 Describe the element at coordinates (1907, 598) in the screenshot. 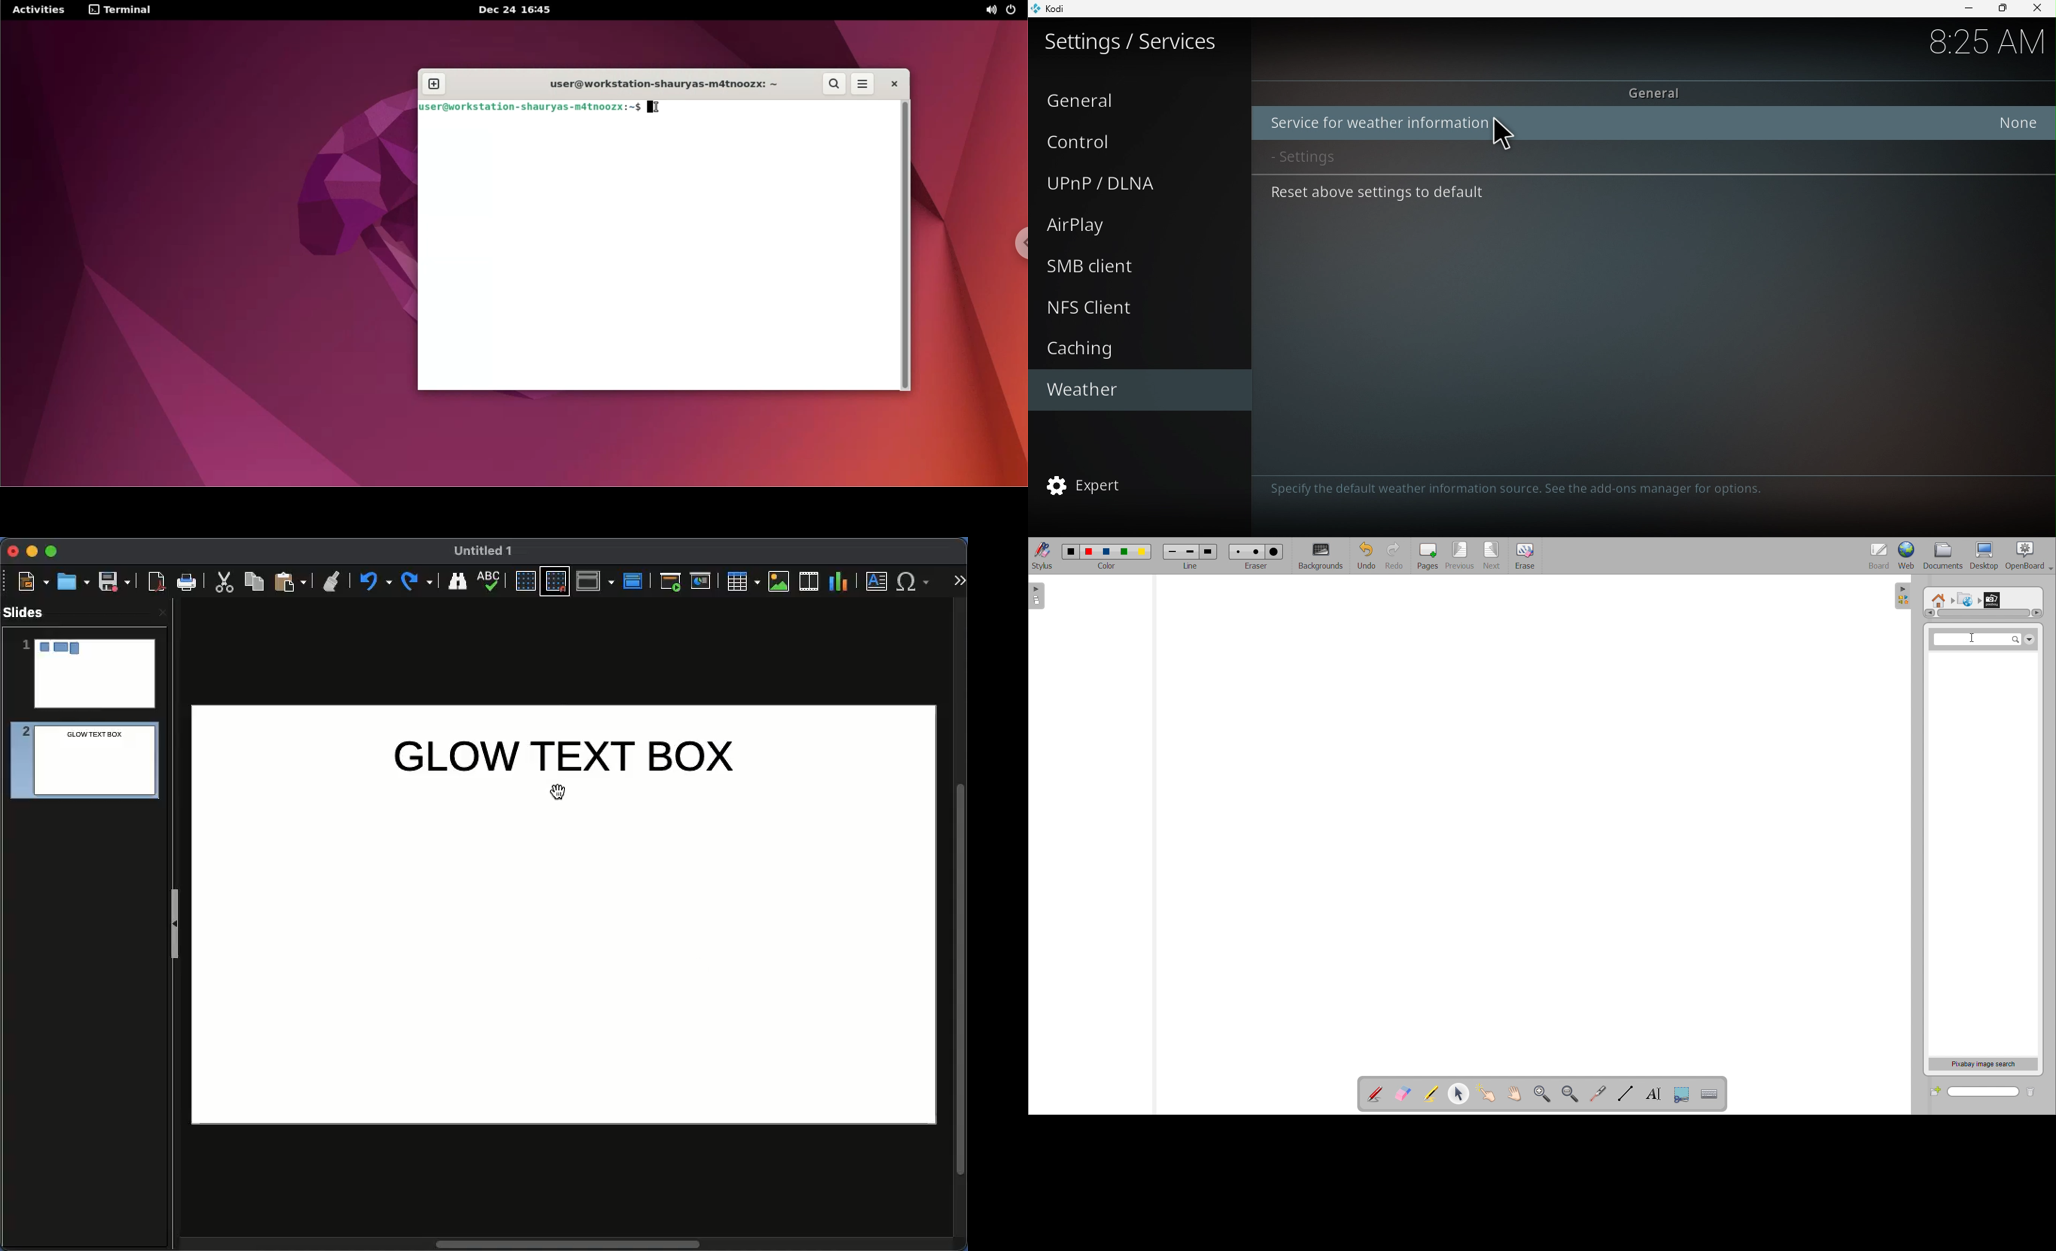

I see `Open folder view` at that location.